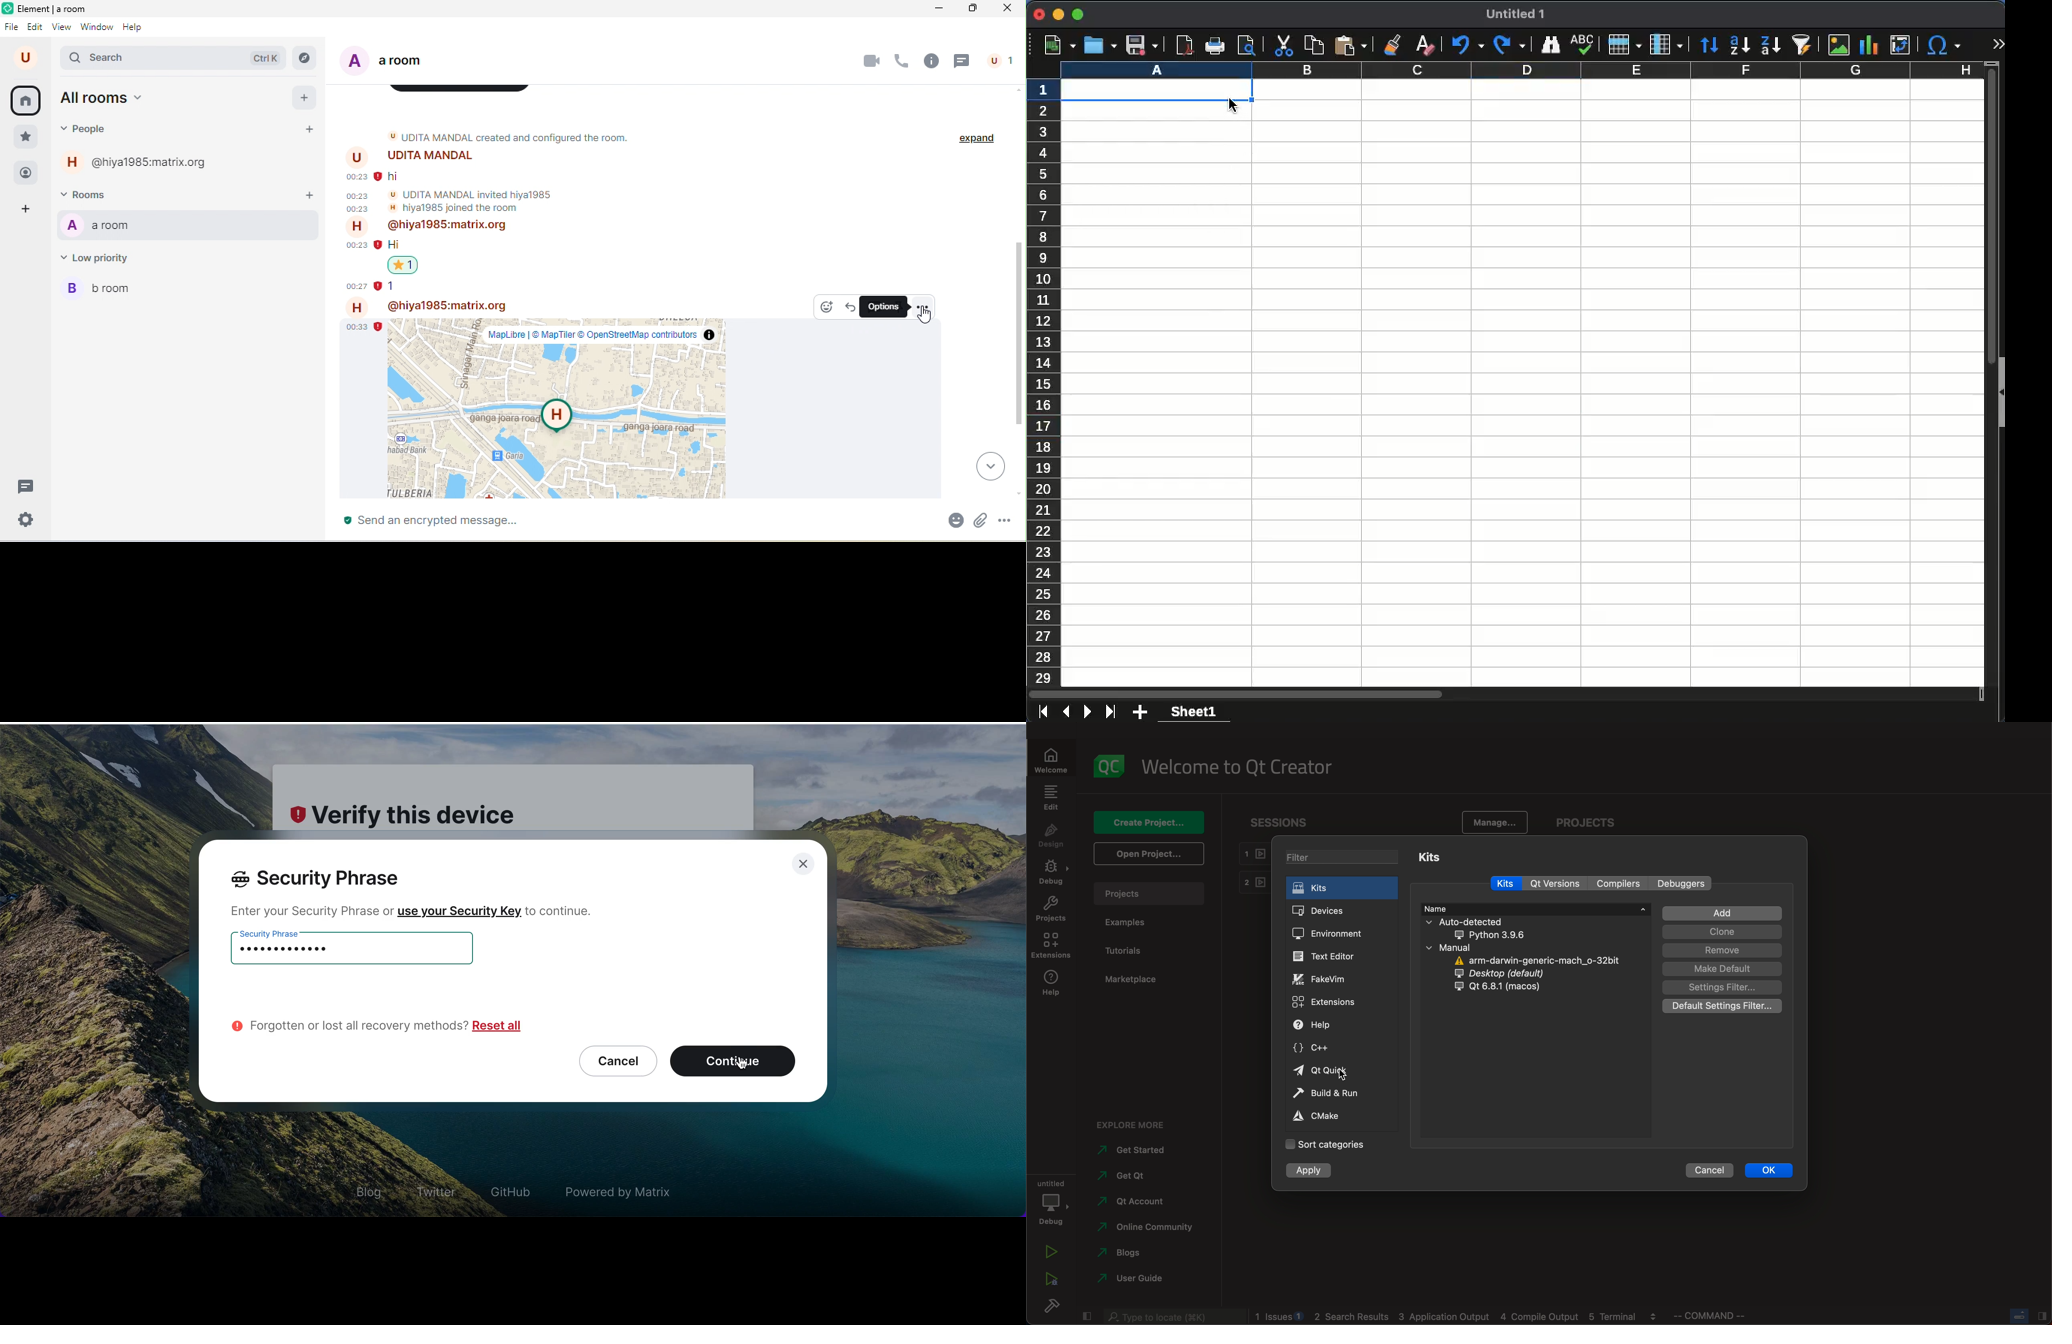 Image resolution: width=2072 pixels, height=1344 pixels. What do you see at coordinates (1903, 47) in the screenshot?
I see `pivot table` at bounding box center [1903, 47].